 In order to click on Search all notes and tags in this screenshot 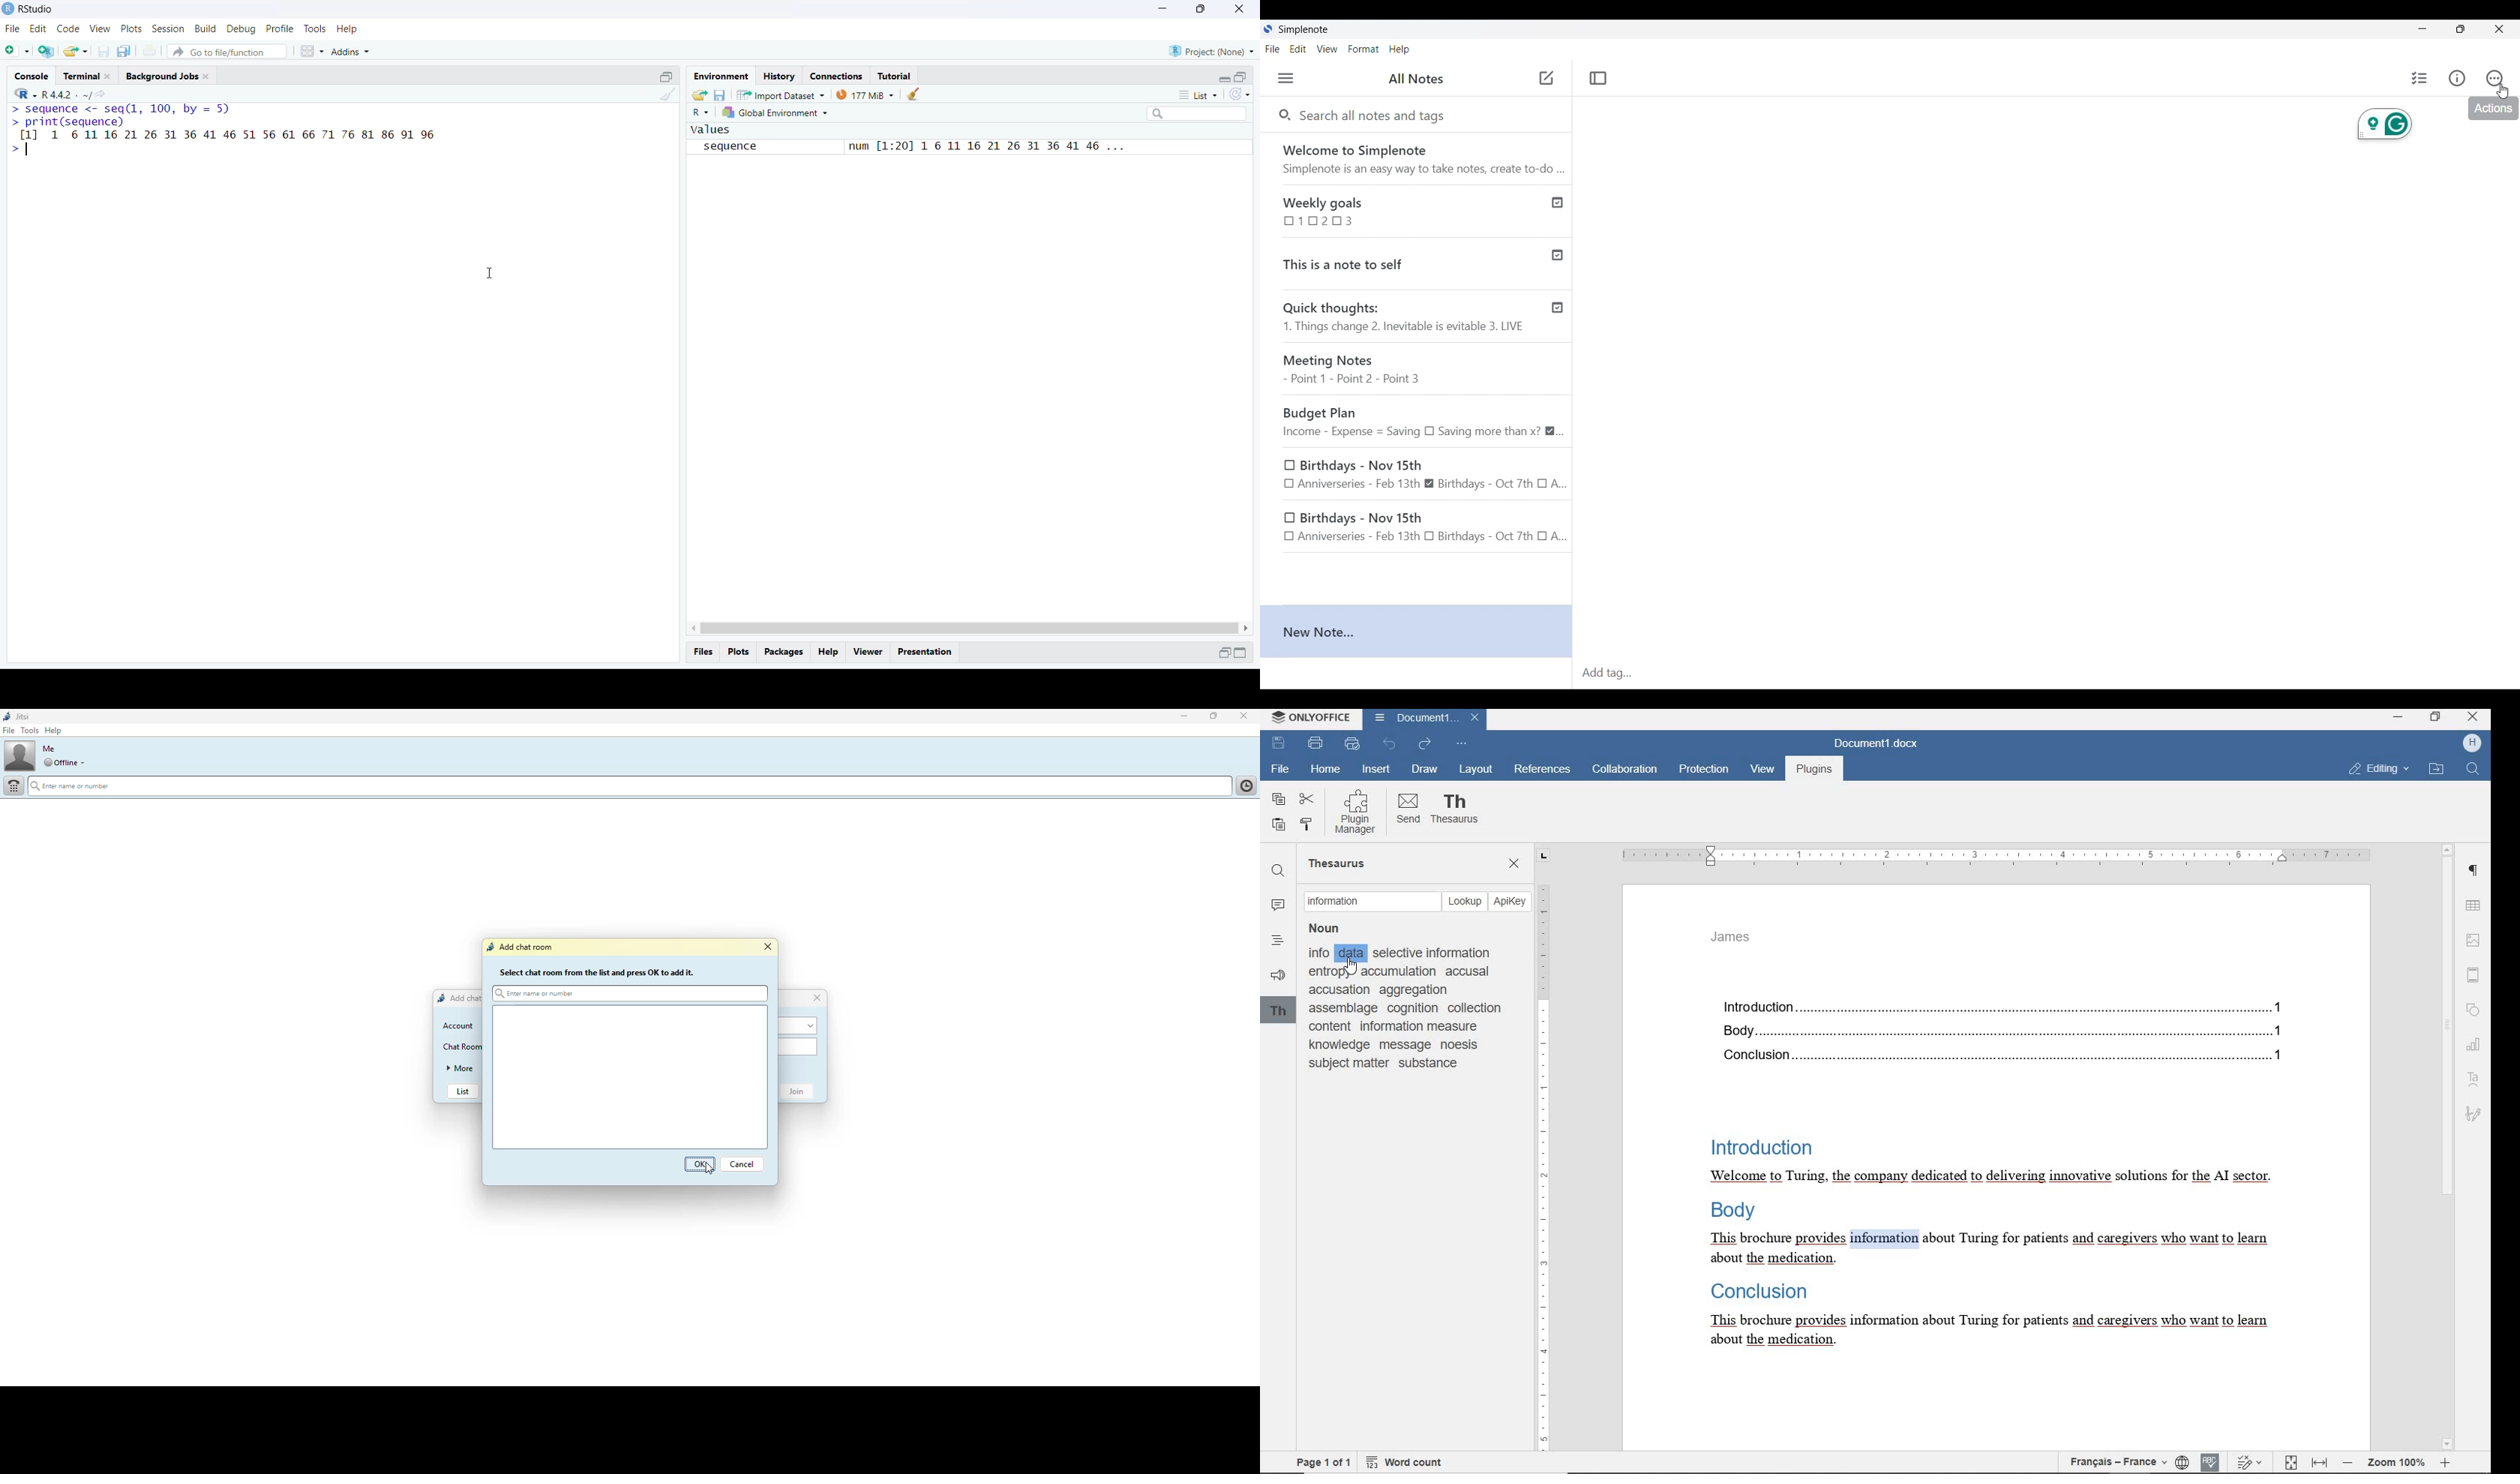, I will do `click(1377, 116)`.